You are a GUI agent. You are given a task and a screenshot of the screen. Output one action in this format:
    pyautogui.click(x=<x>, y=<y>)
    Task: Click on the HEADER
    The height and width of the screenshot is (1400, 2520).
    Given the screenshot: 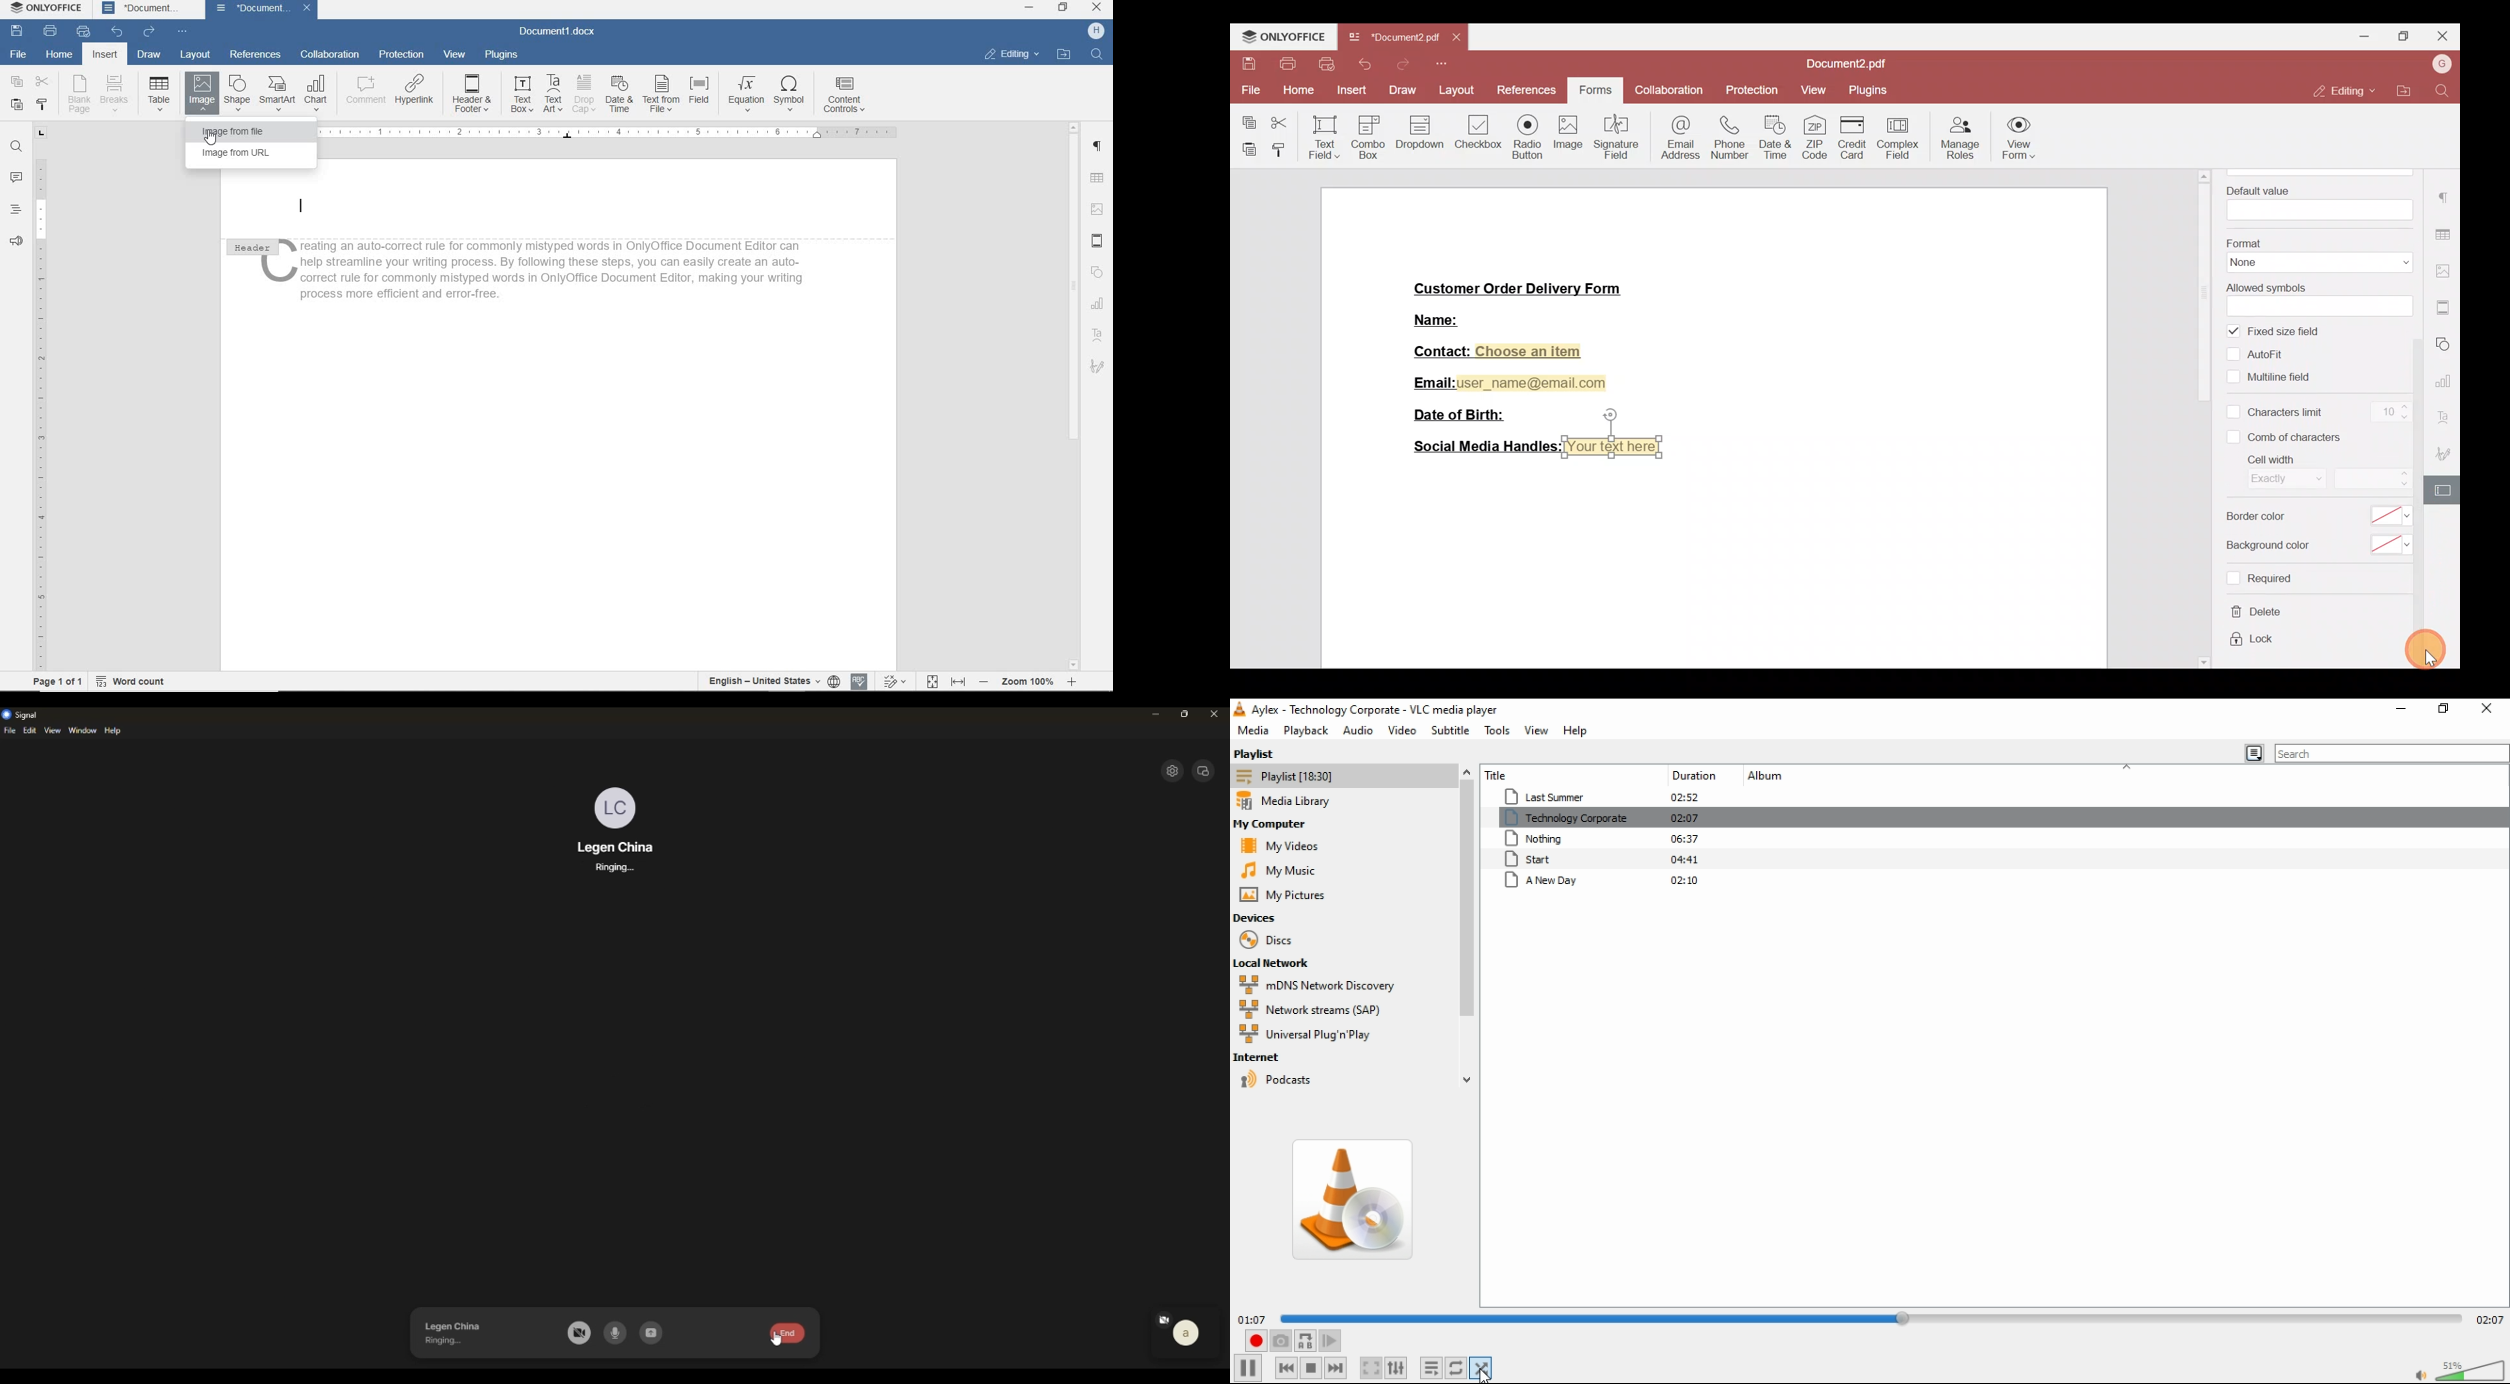 What is the action you would take?
    pyautogui.click(x=251, y=245)
    